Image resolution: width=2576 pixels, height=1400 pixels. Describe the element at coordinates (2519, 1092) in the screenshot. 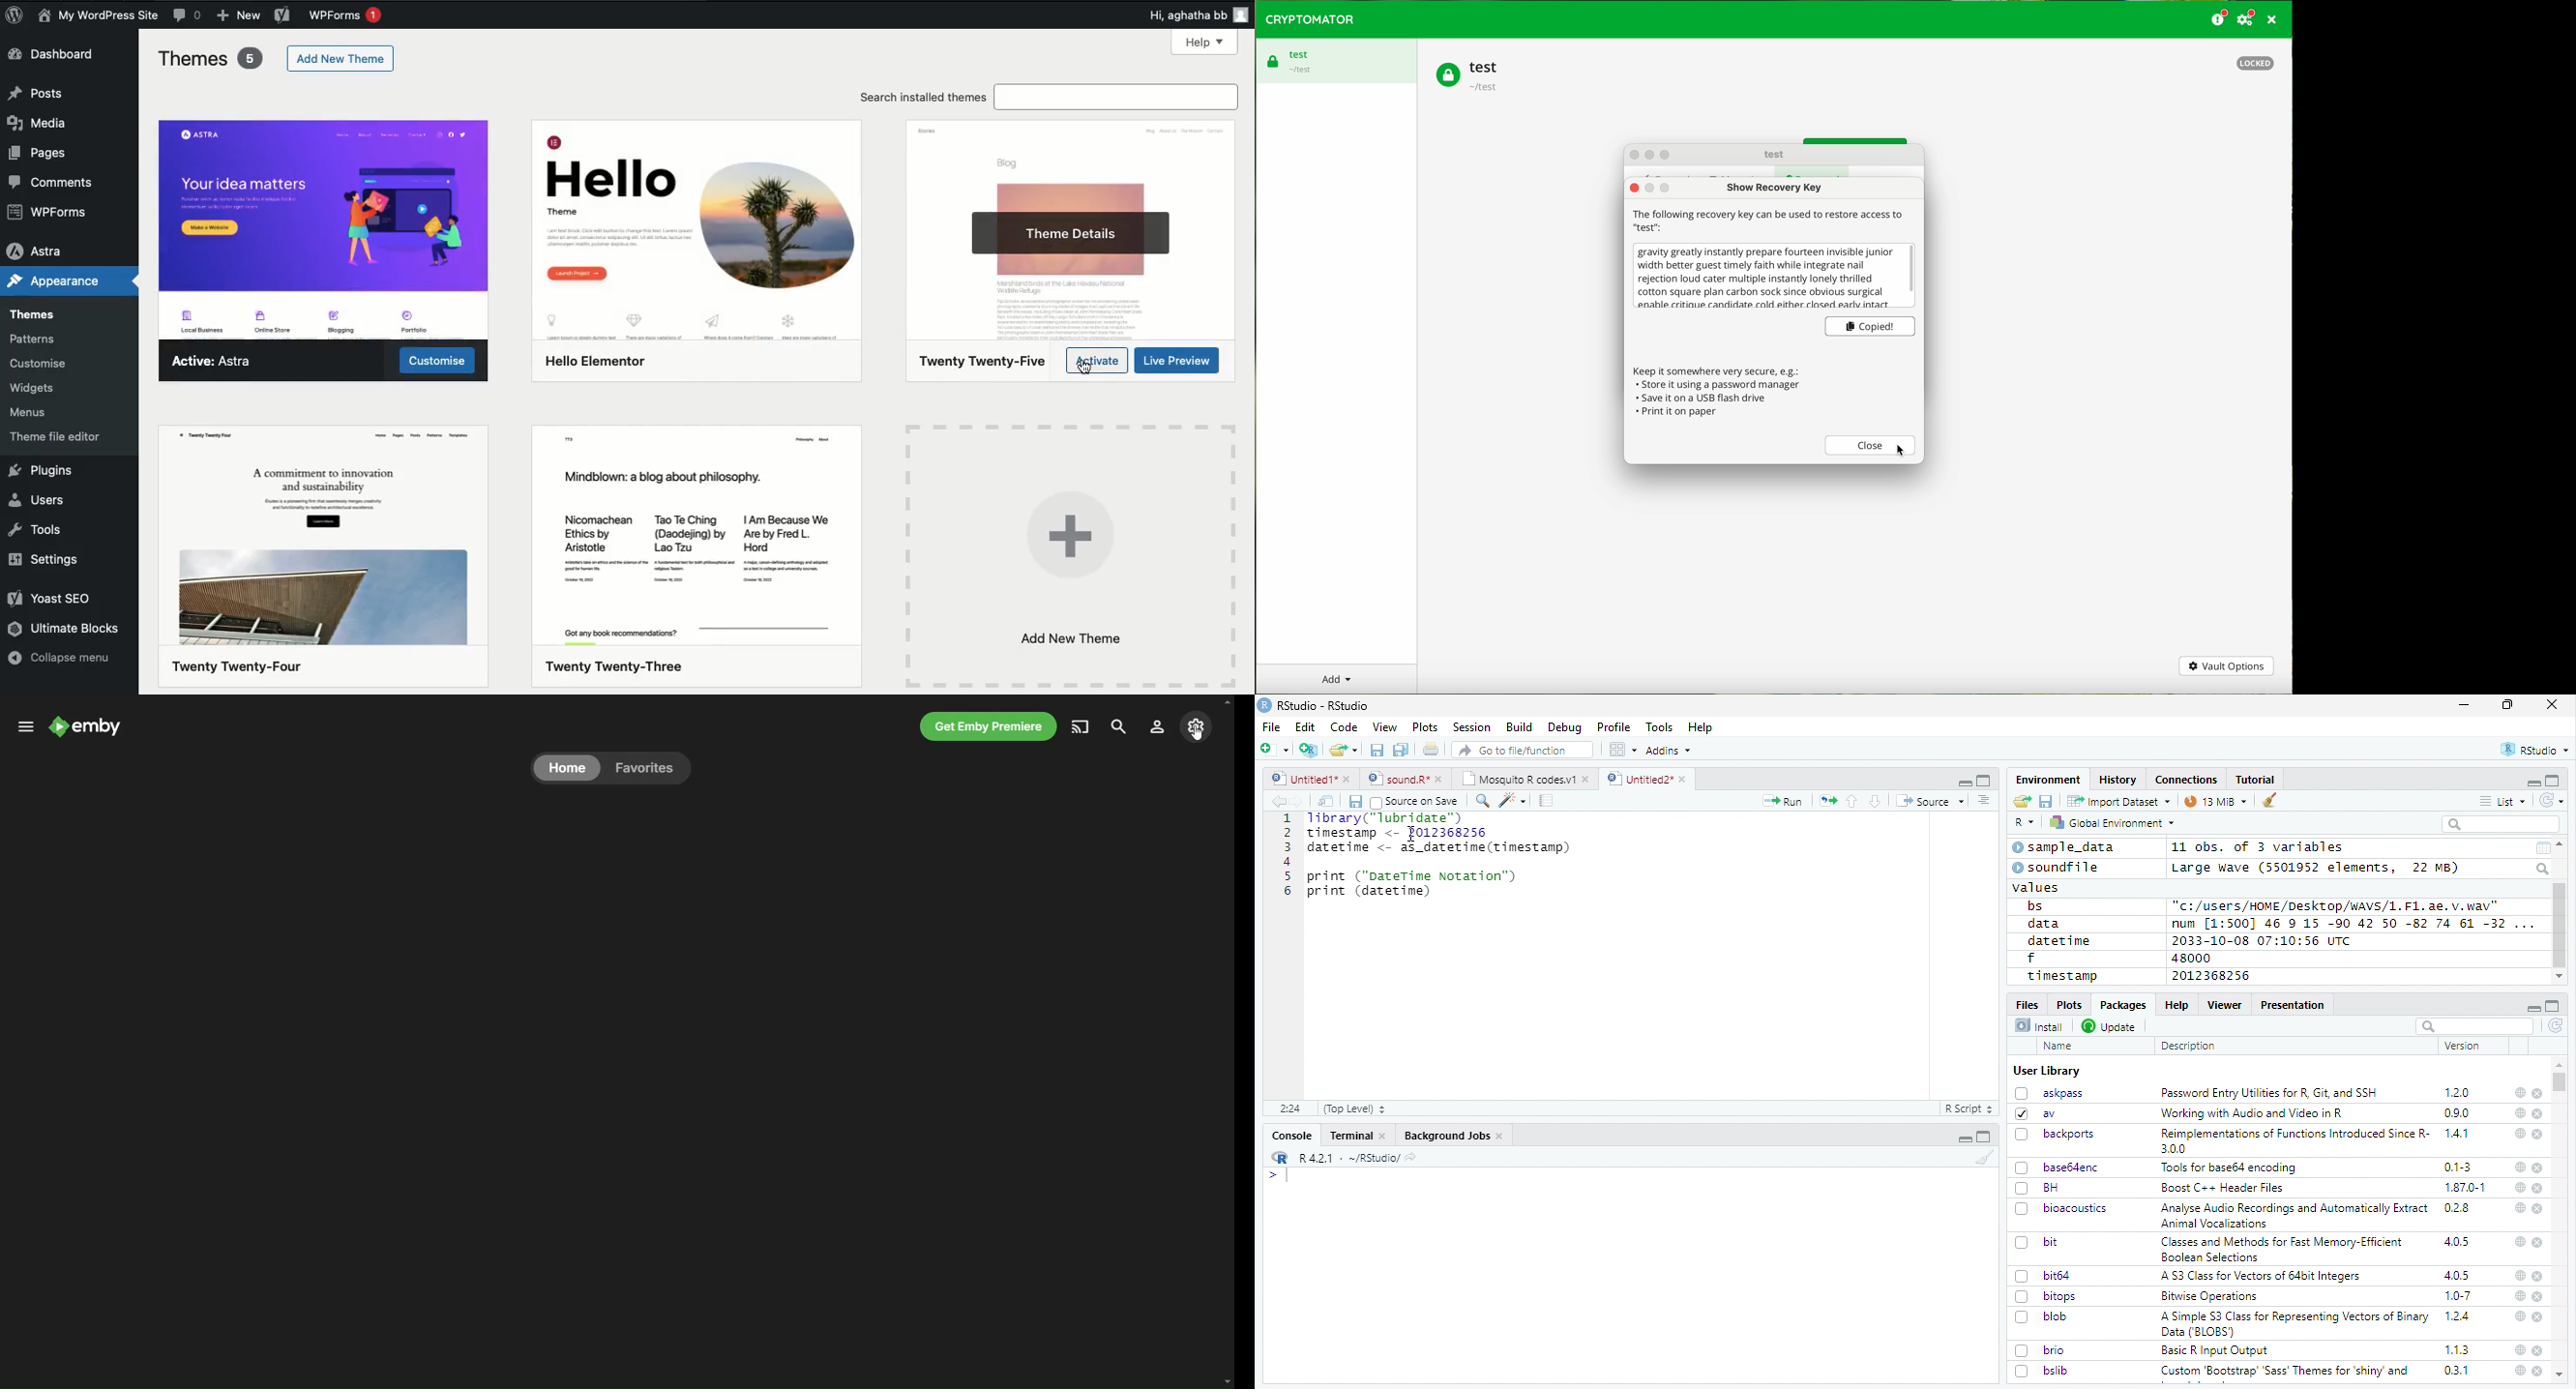

I see `help` at that location.